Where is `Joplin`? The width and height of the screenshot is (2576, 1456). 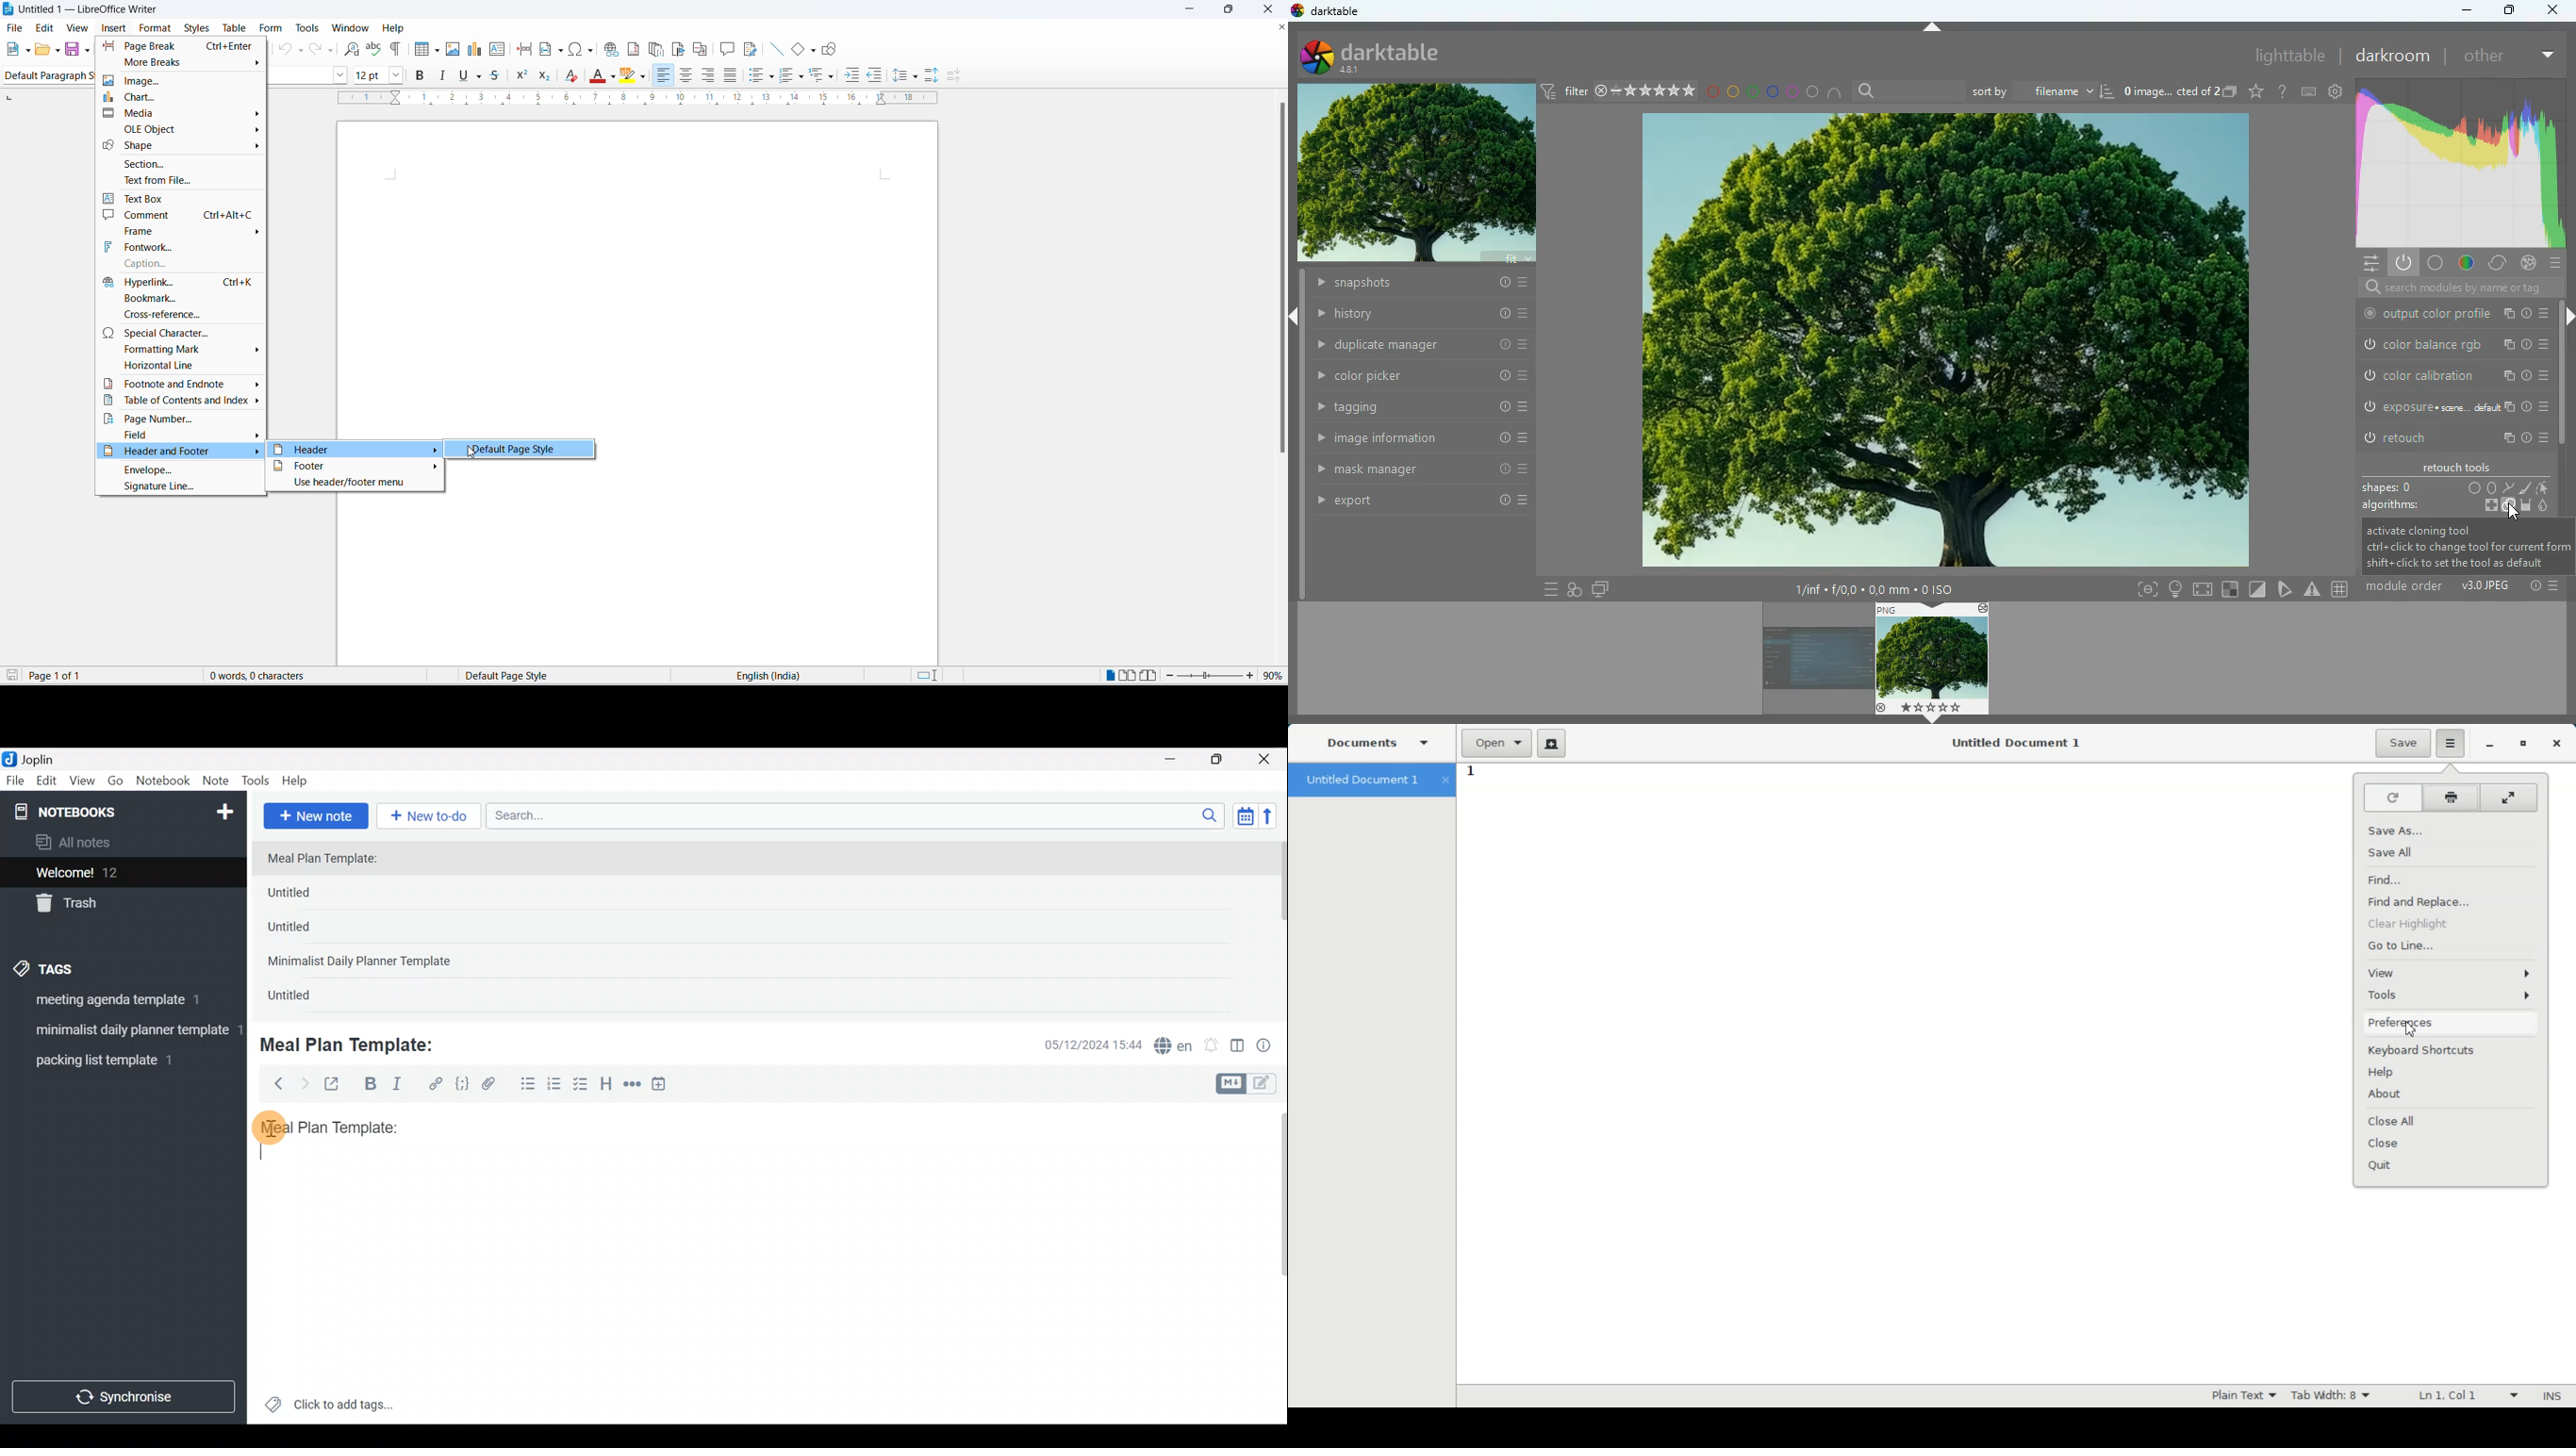
Joplin is located at coordinates (46, 758).